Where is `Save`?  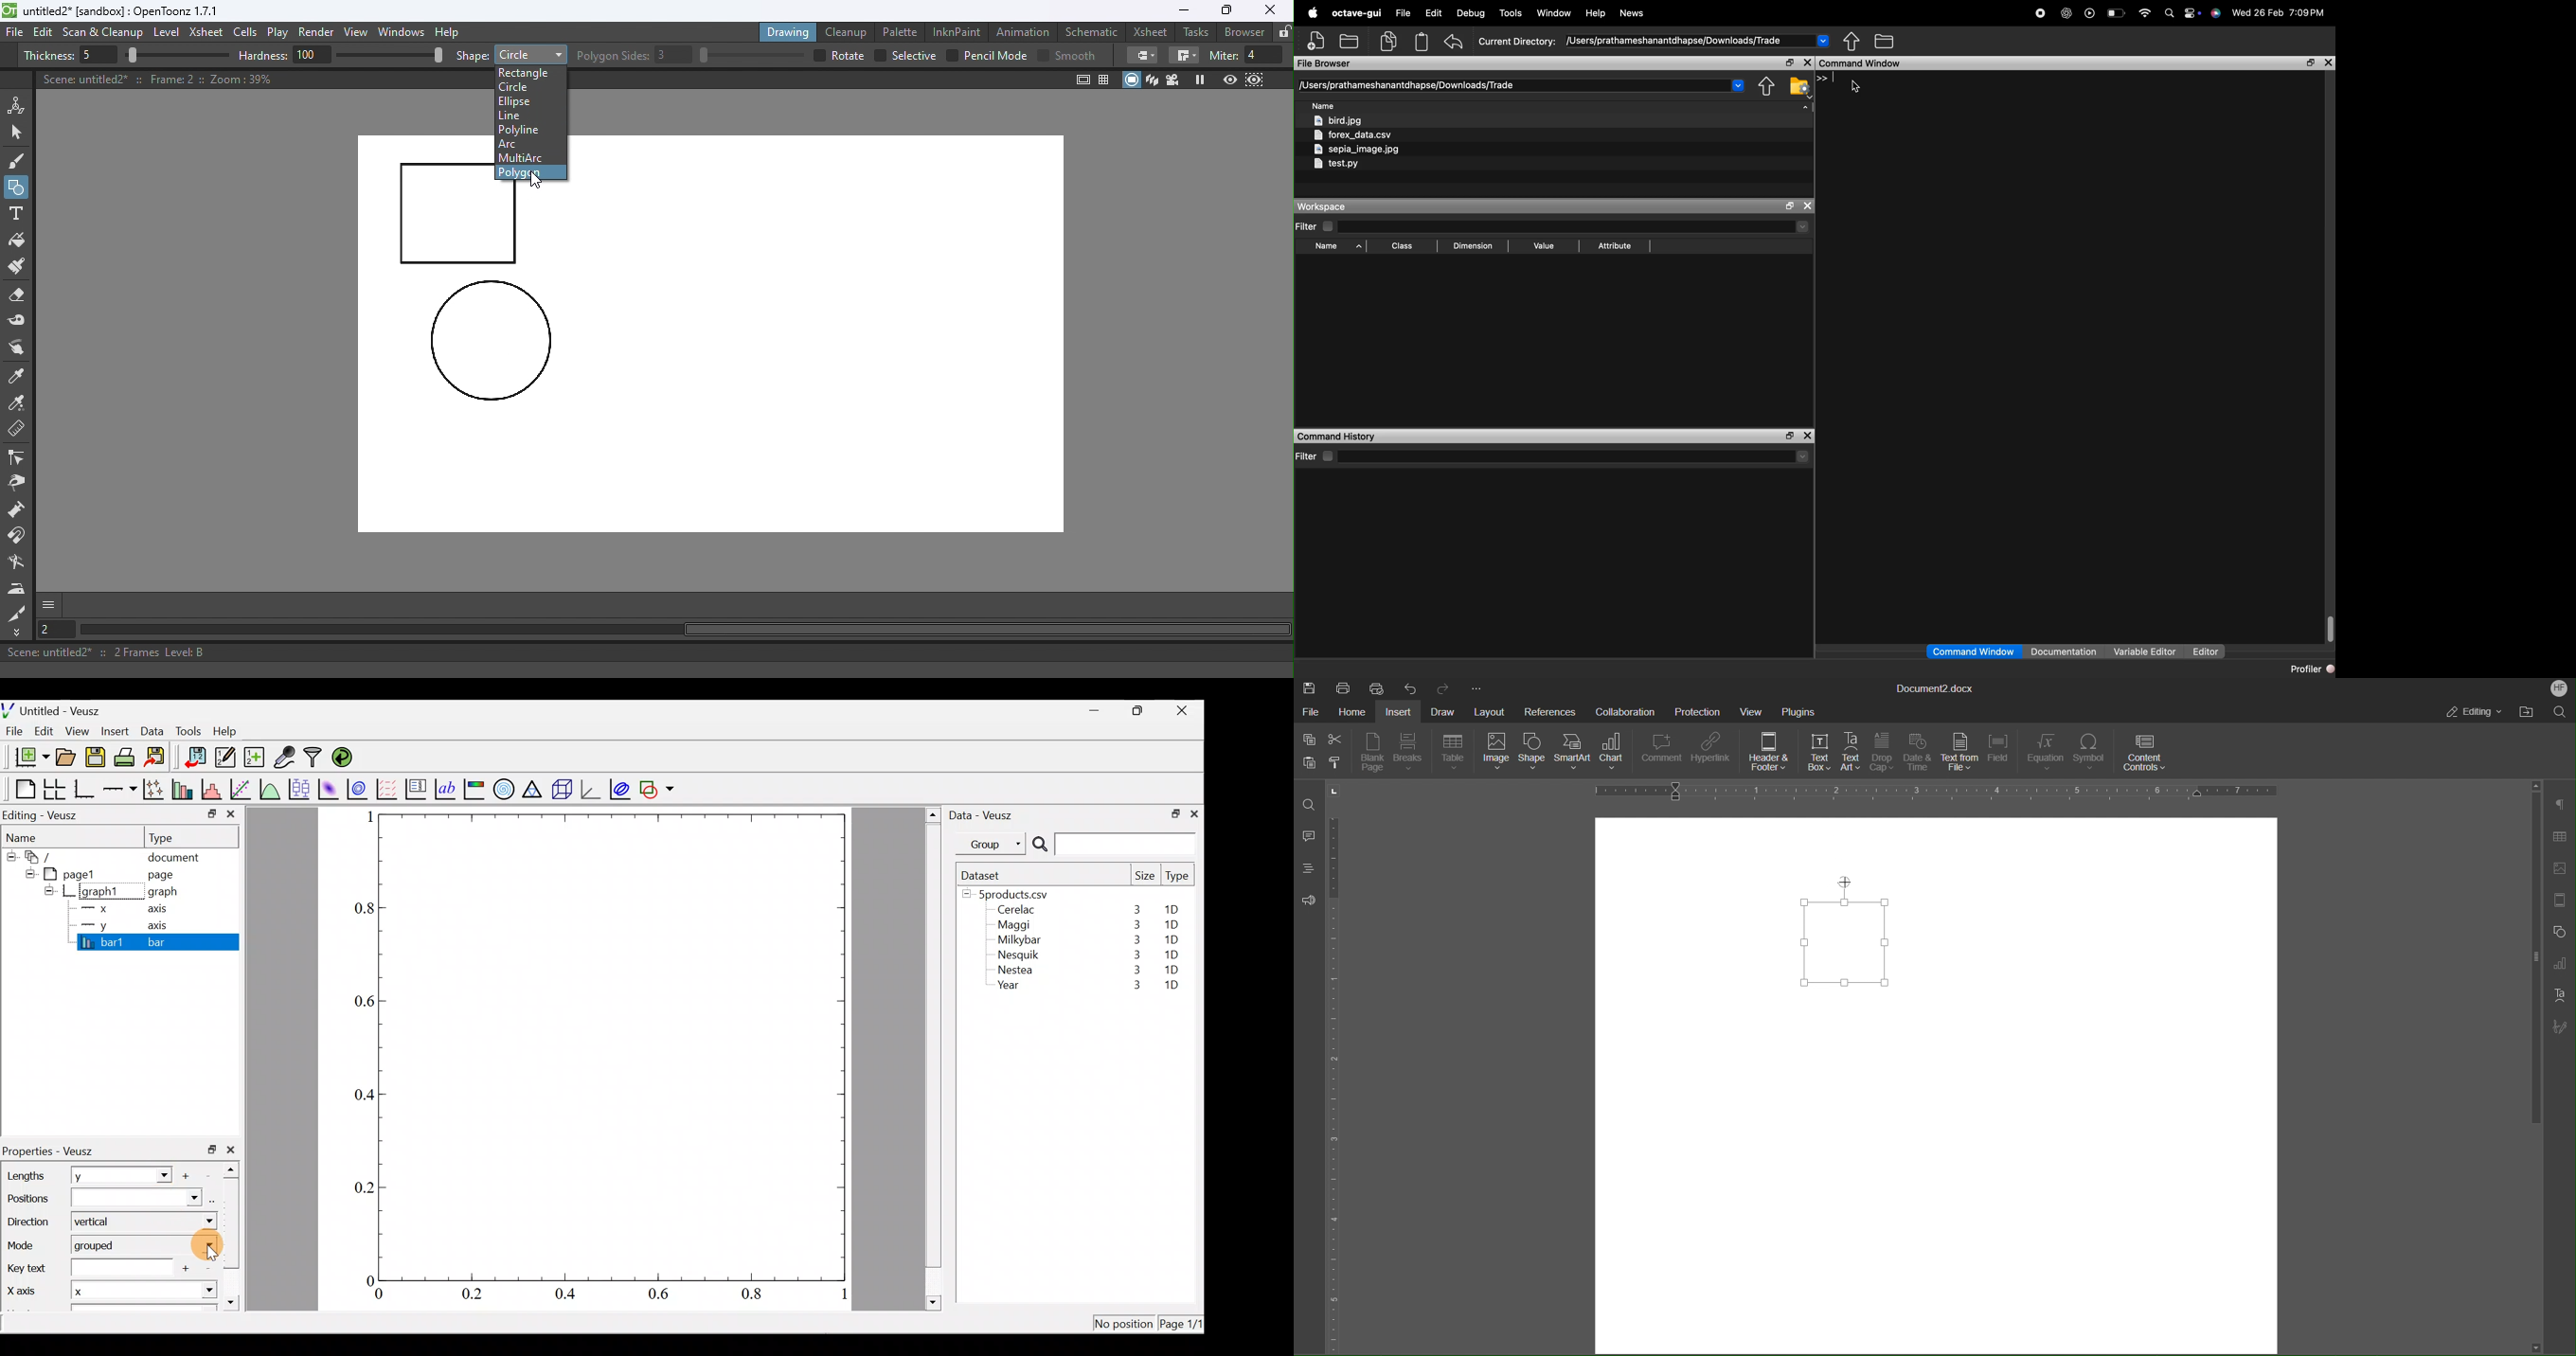
Save is located at coordinates (1311, 687).